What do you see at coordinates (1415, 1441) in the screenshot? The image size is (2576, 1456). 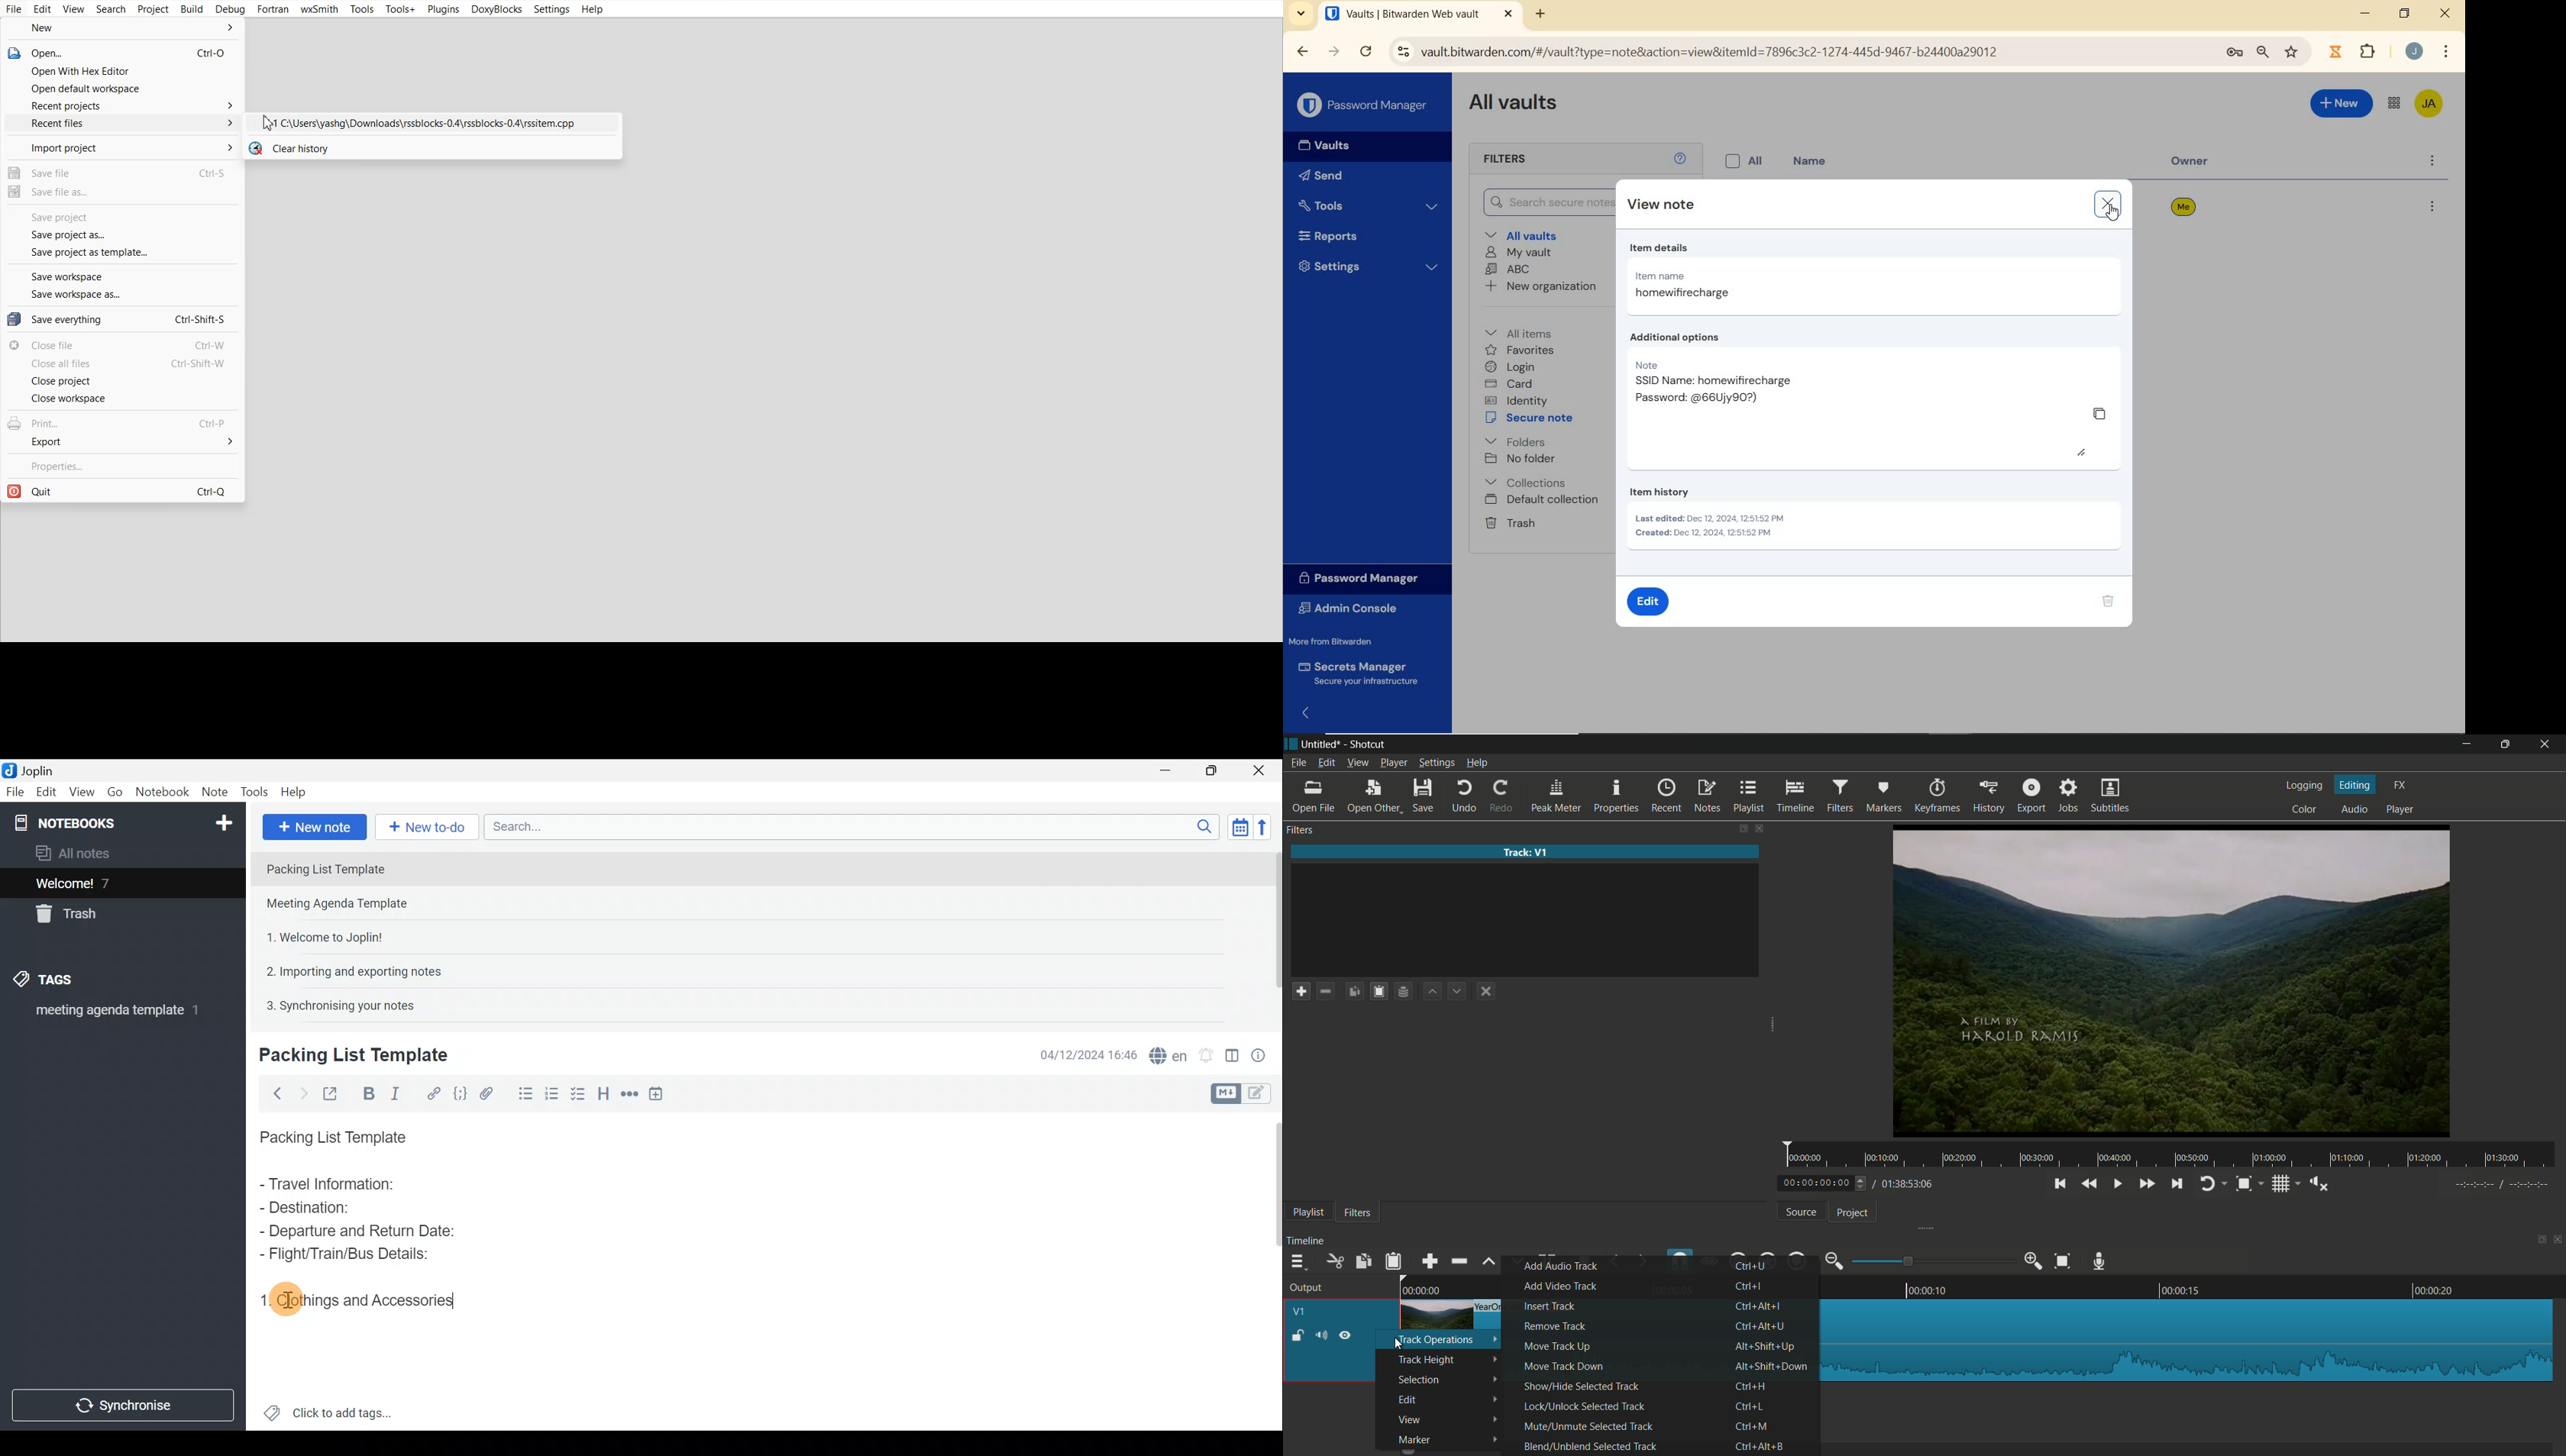 I see `marker` at bounding box center [1415, 1441].